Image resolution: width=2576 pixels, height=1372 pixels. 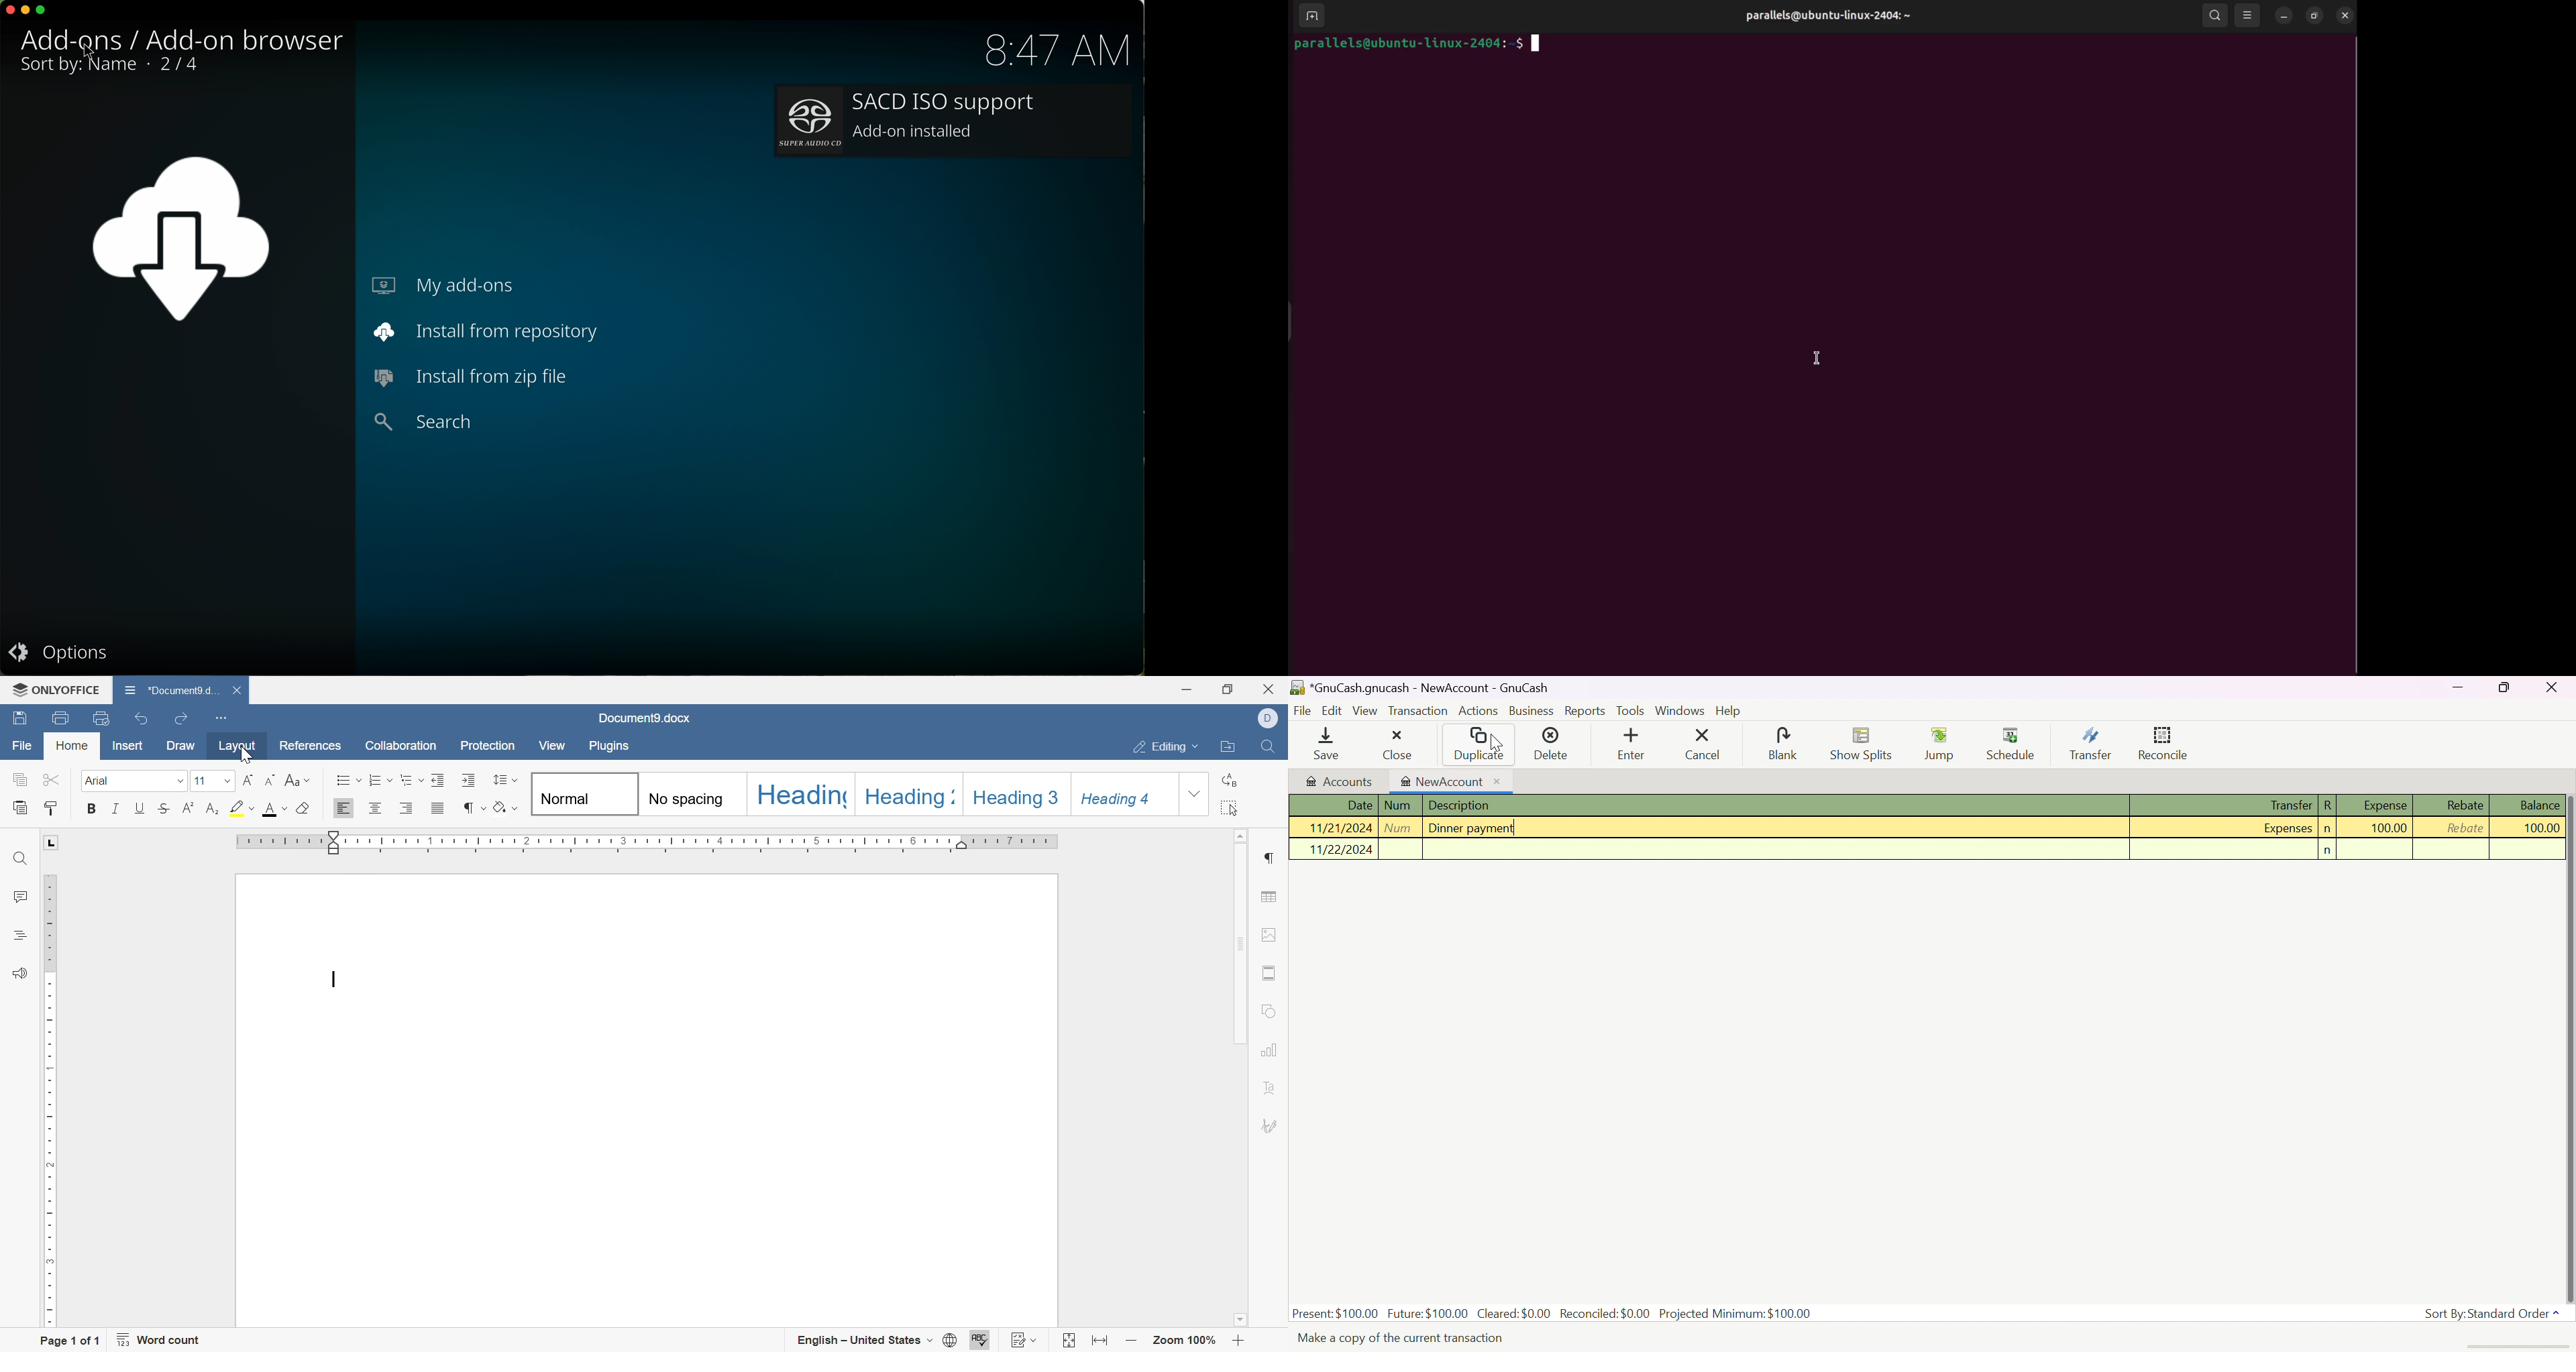 I want to click on align left, so click(x=348, y=807).